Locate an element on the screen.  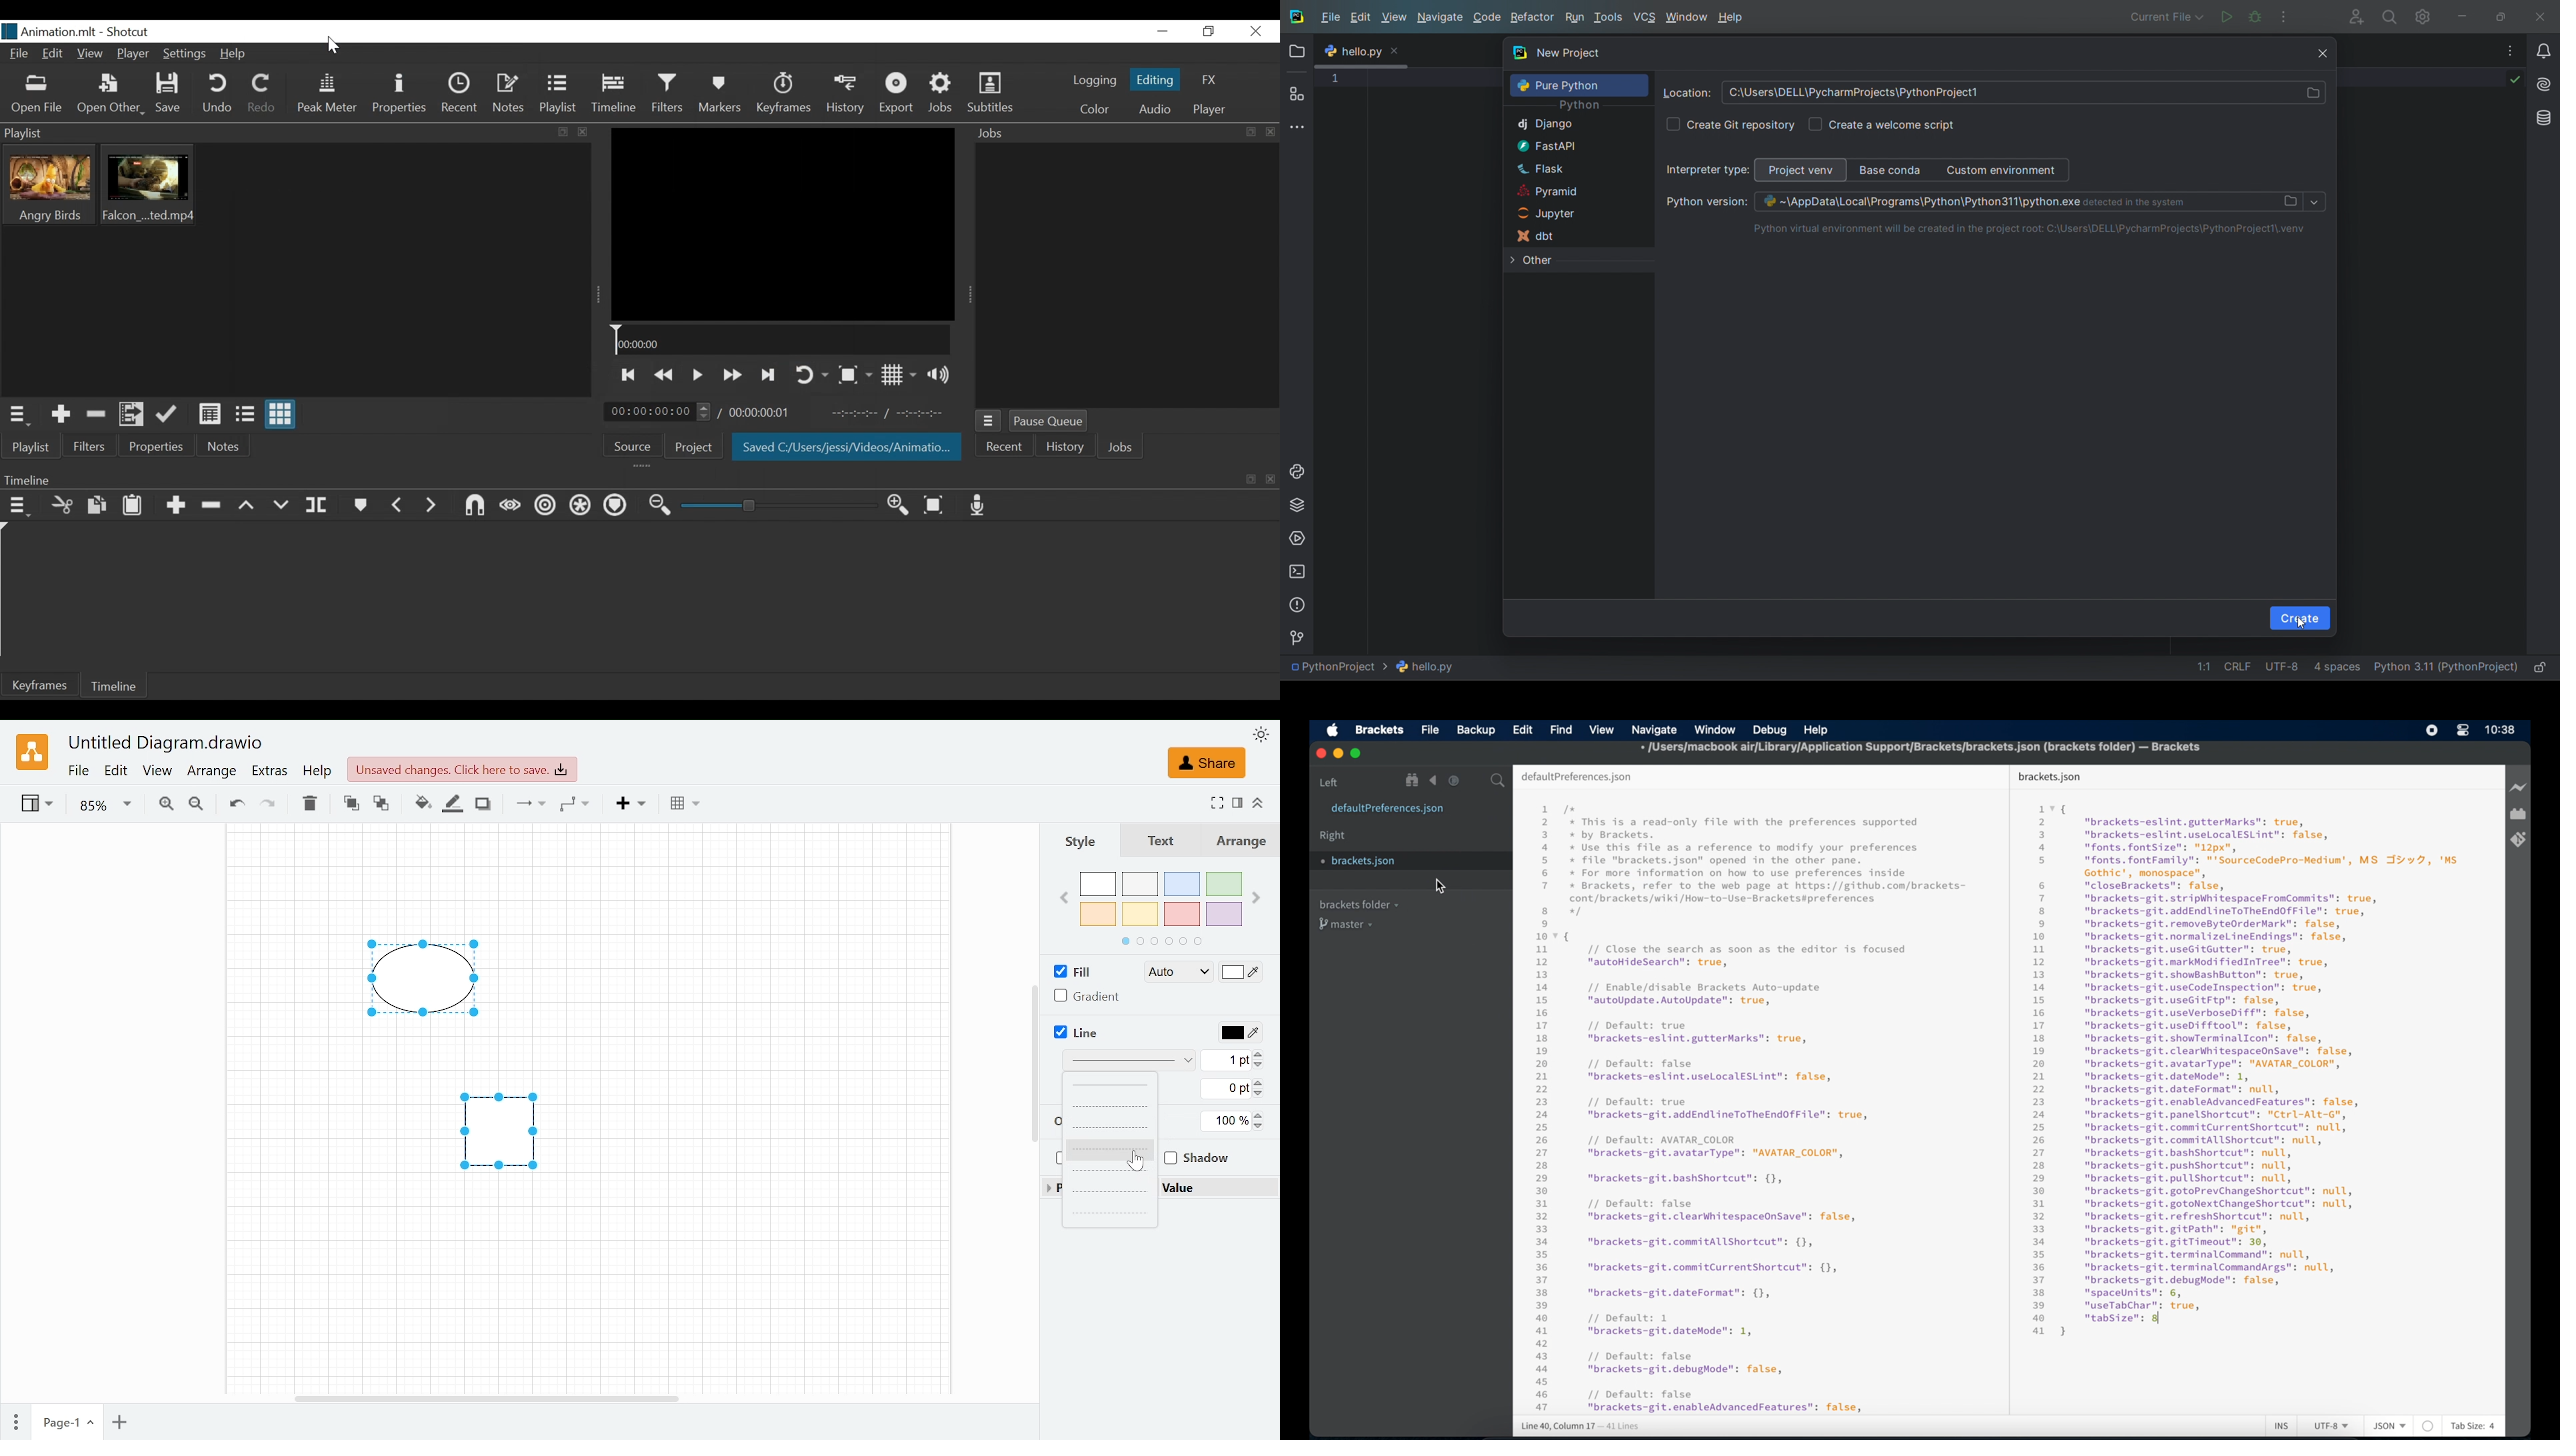
help is located at coordinates (1736, 17).